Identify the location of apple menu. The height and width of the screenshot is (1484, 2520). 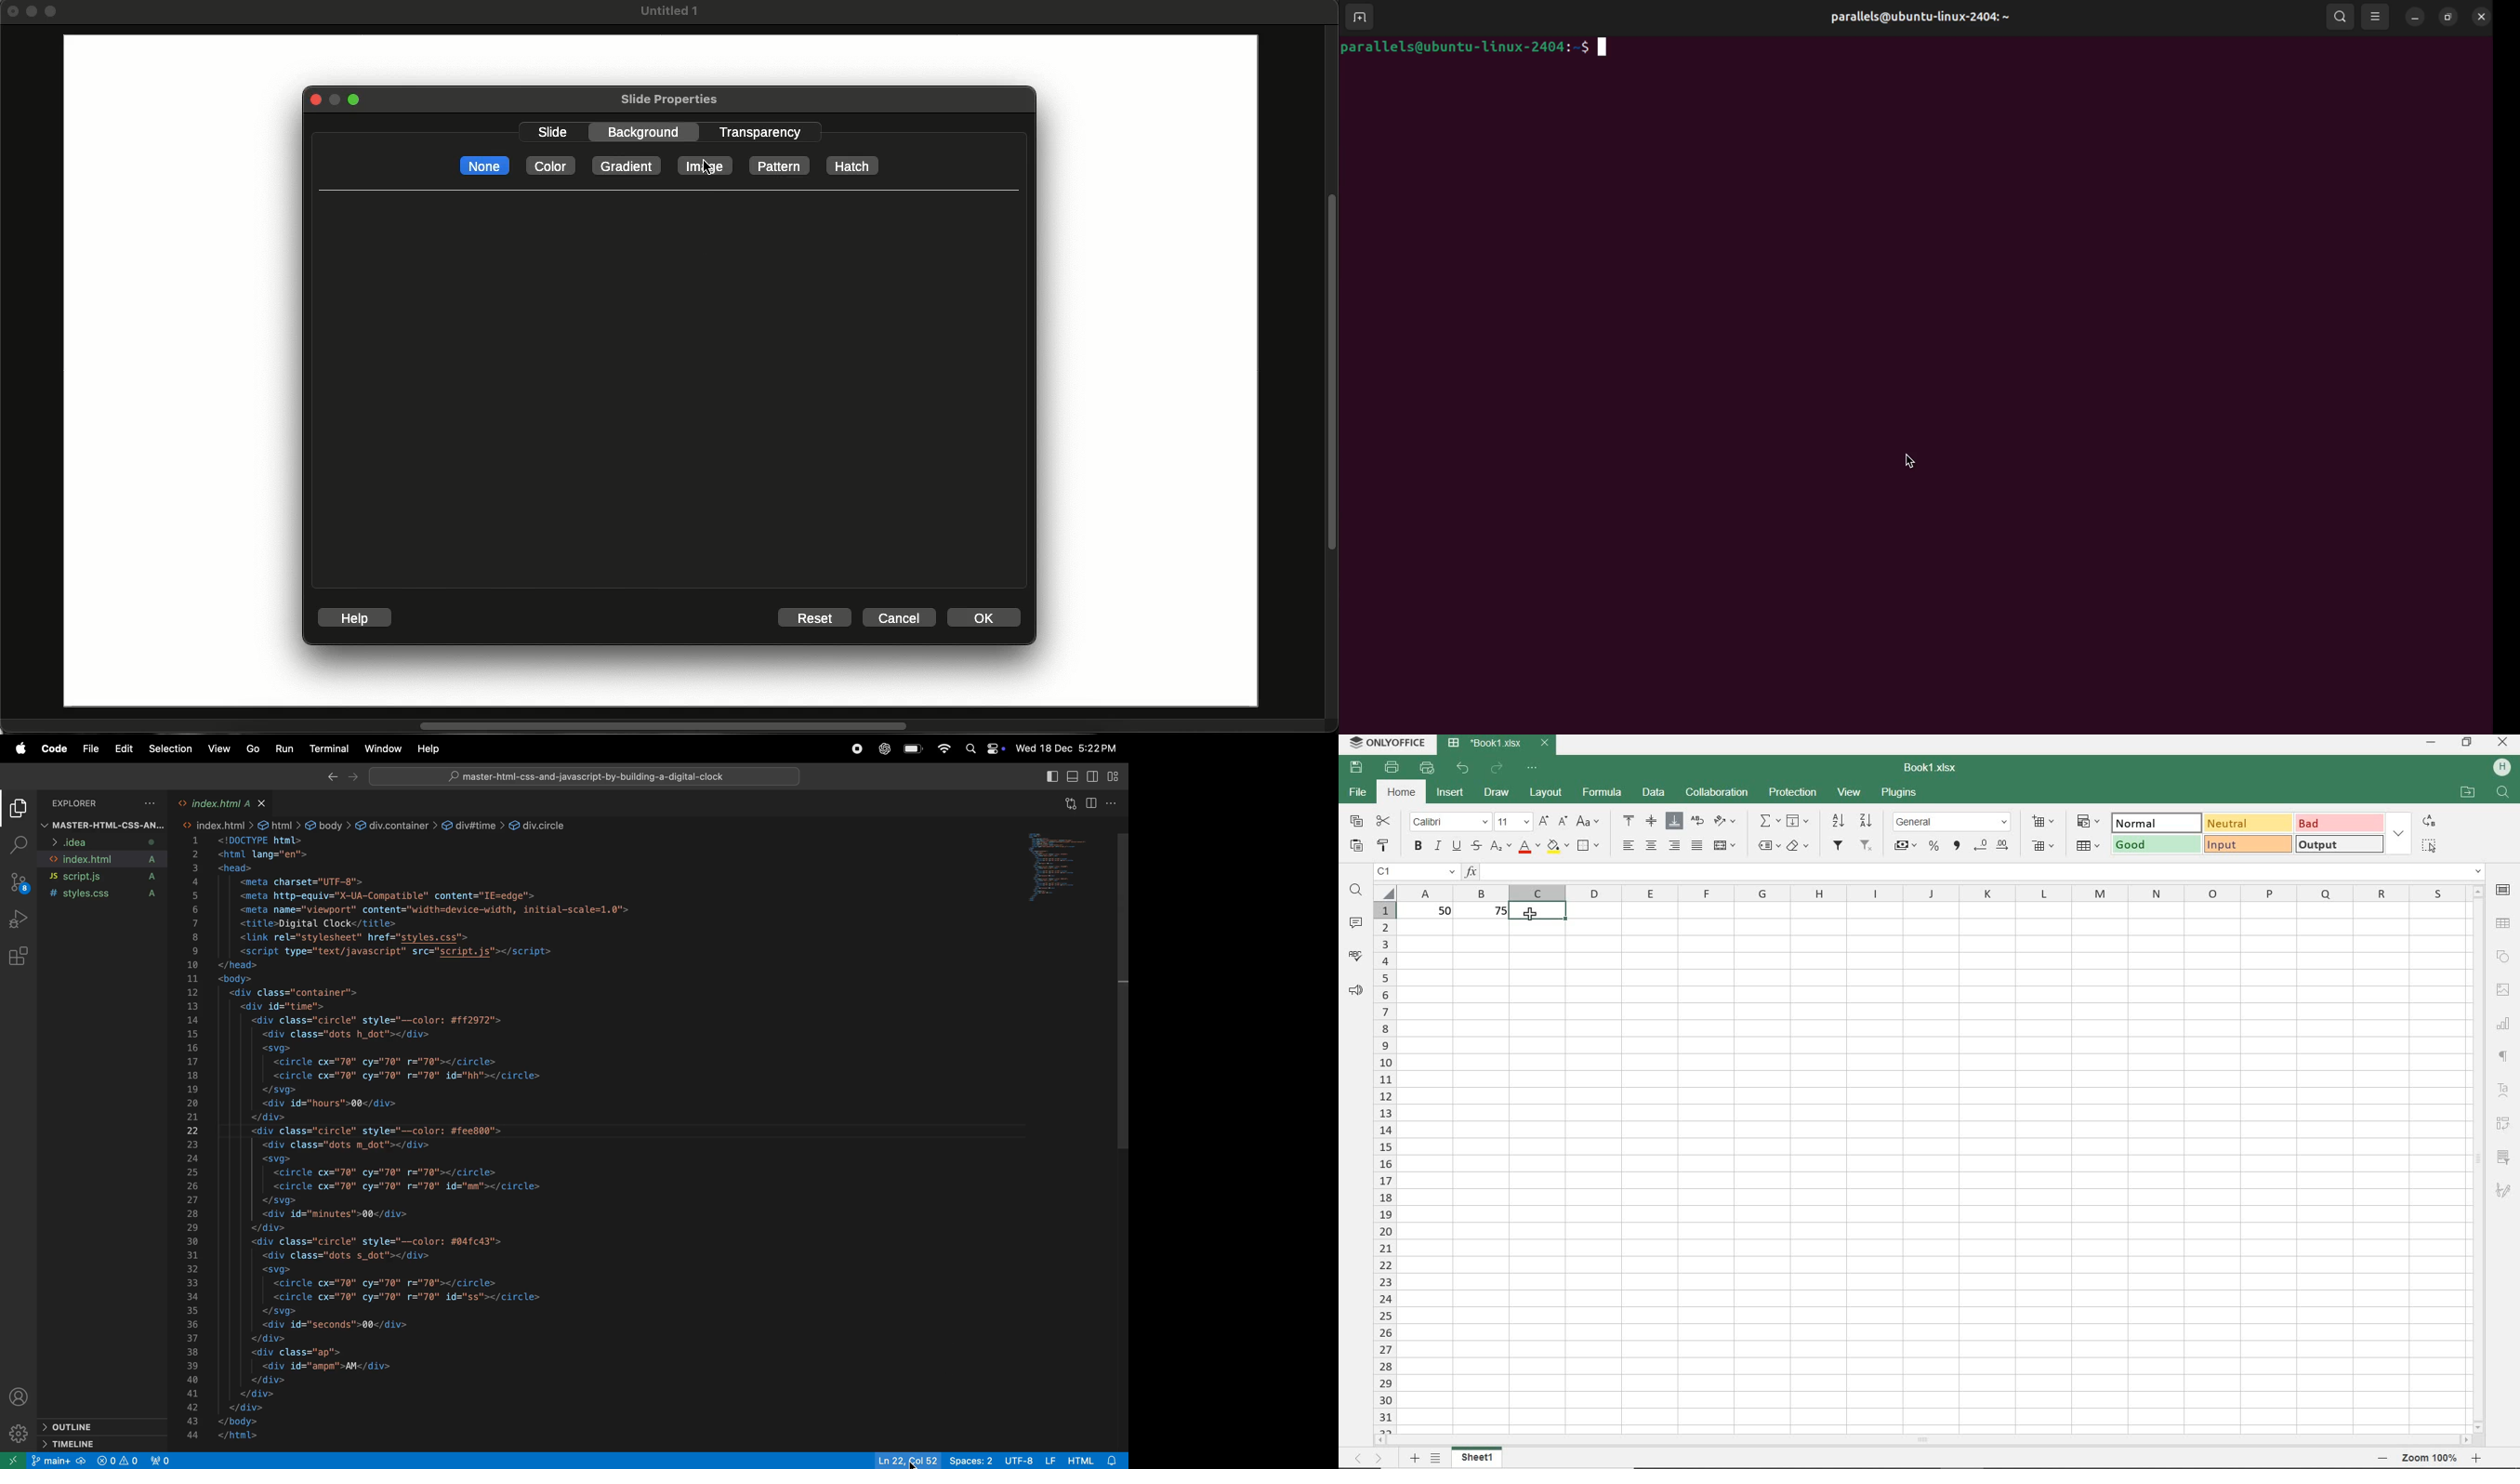
(18, 749).